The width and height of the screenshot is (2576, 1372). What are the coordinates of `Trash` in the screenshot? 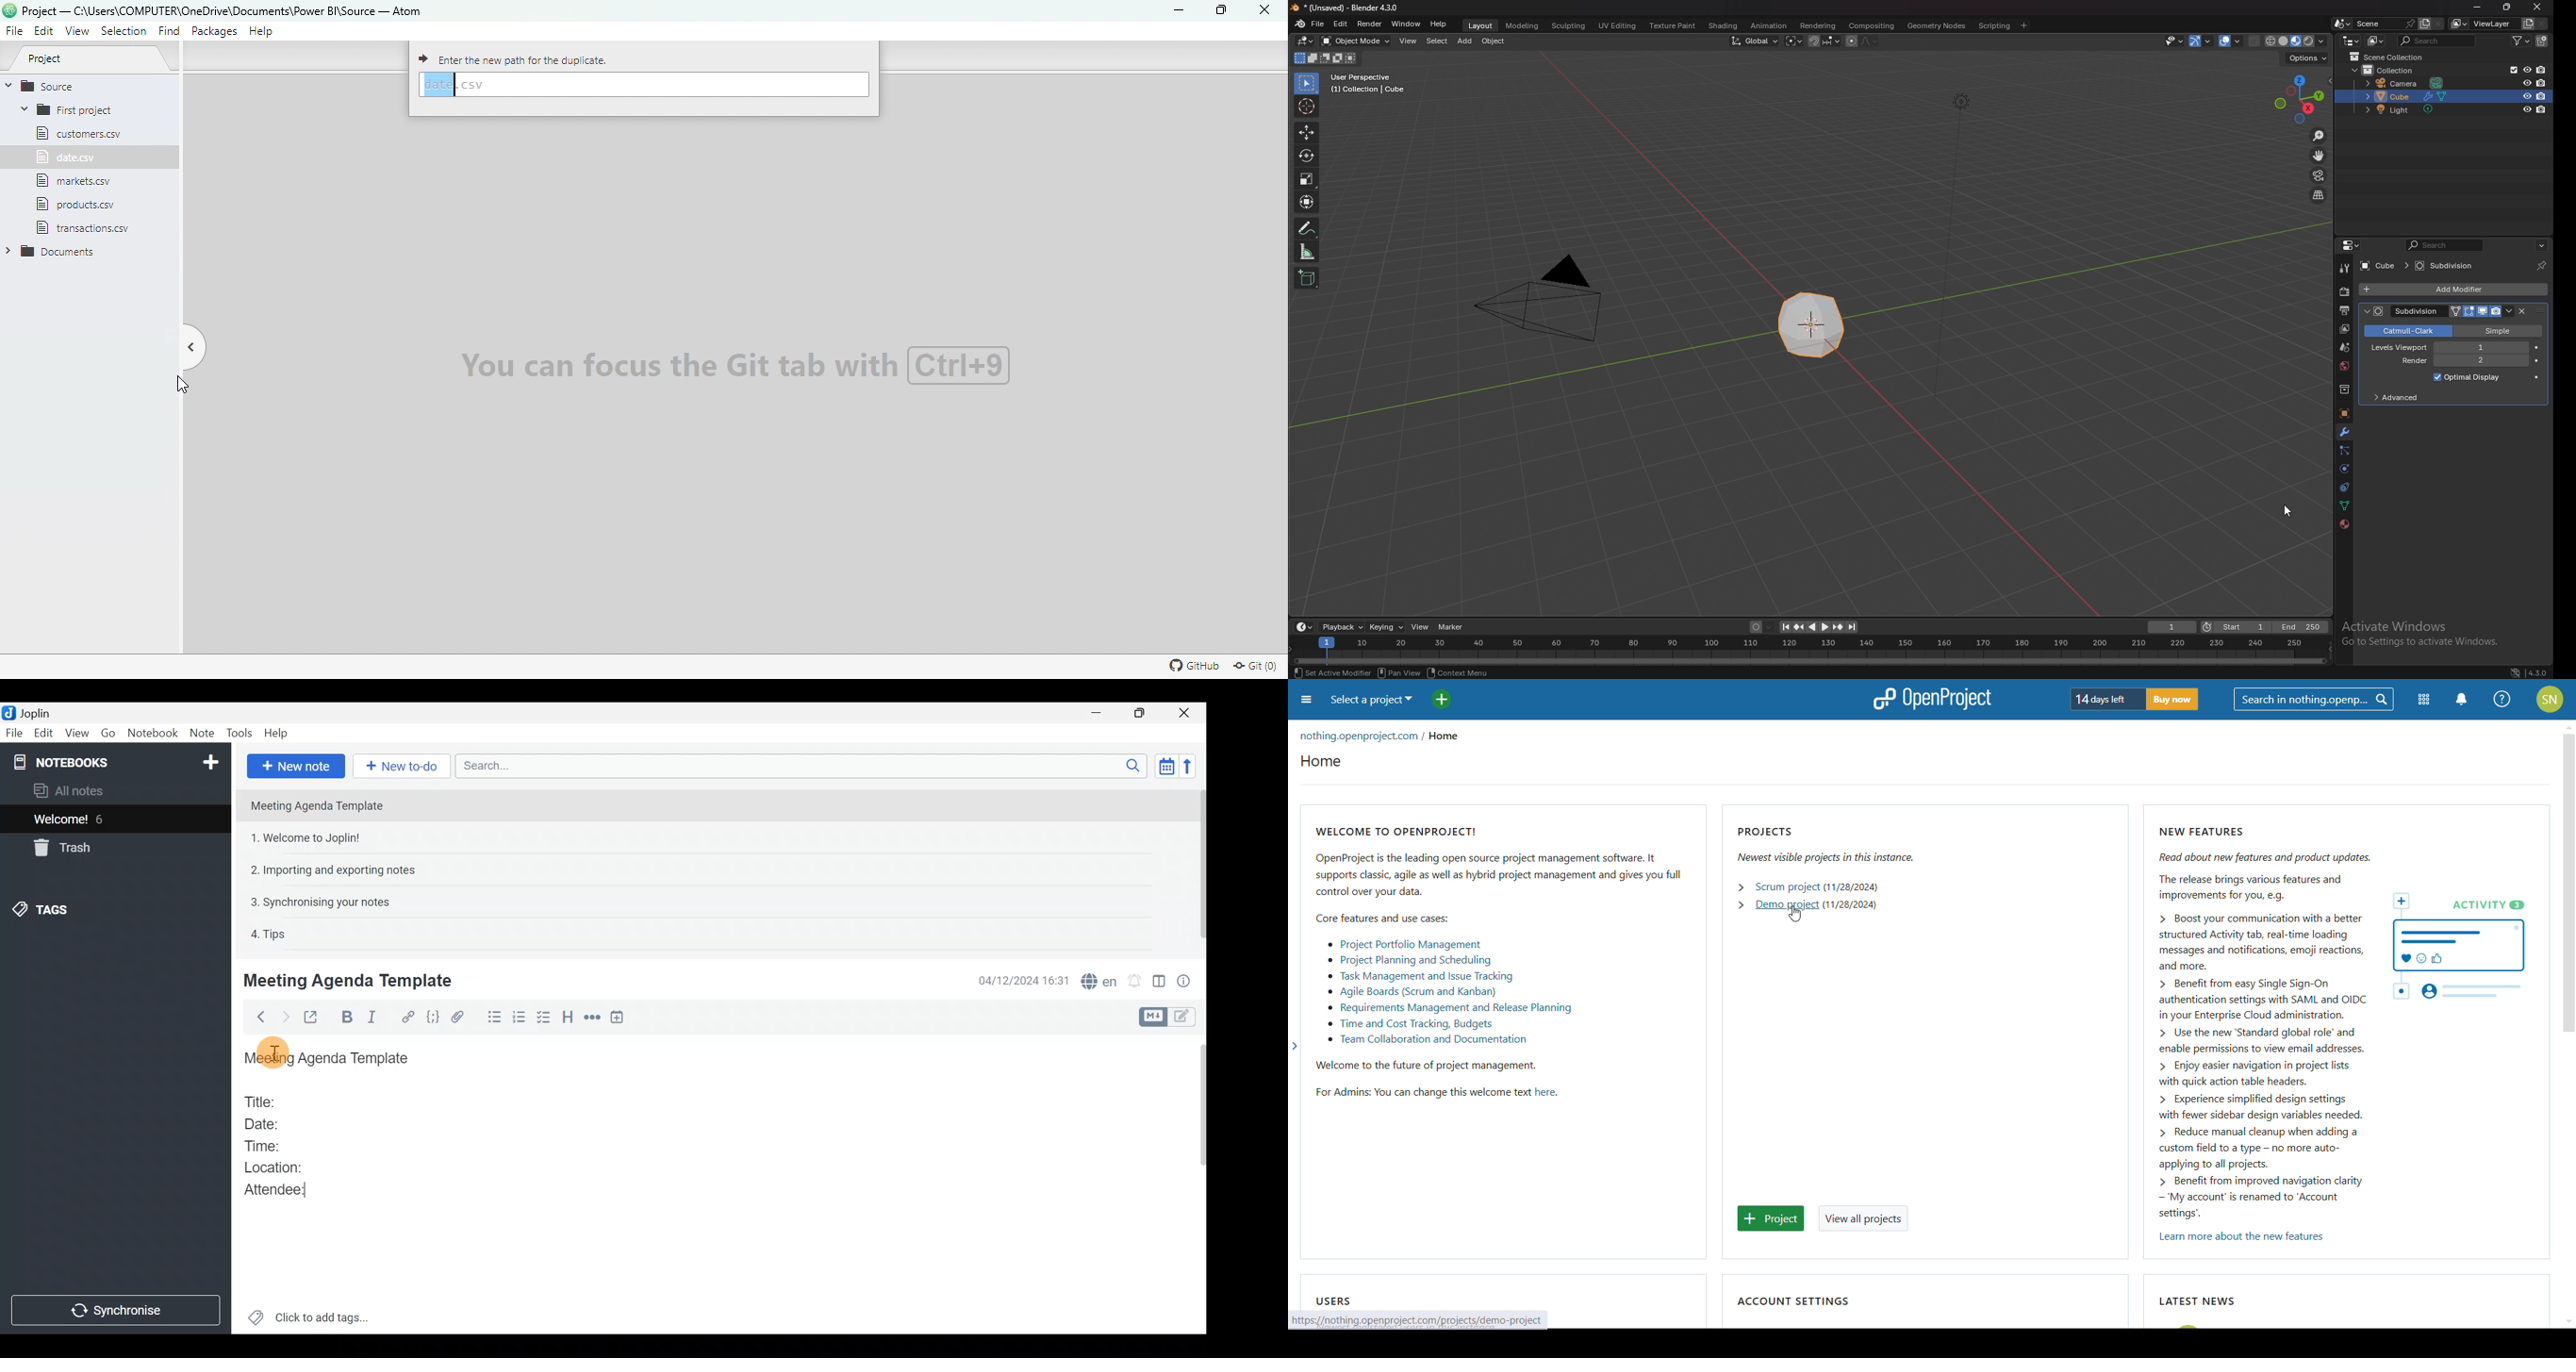 It's located at (60, 847).